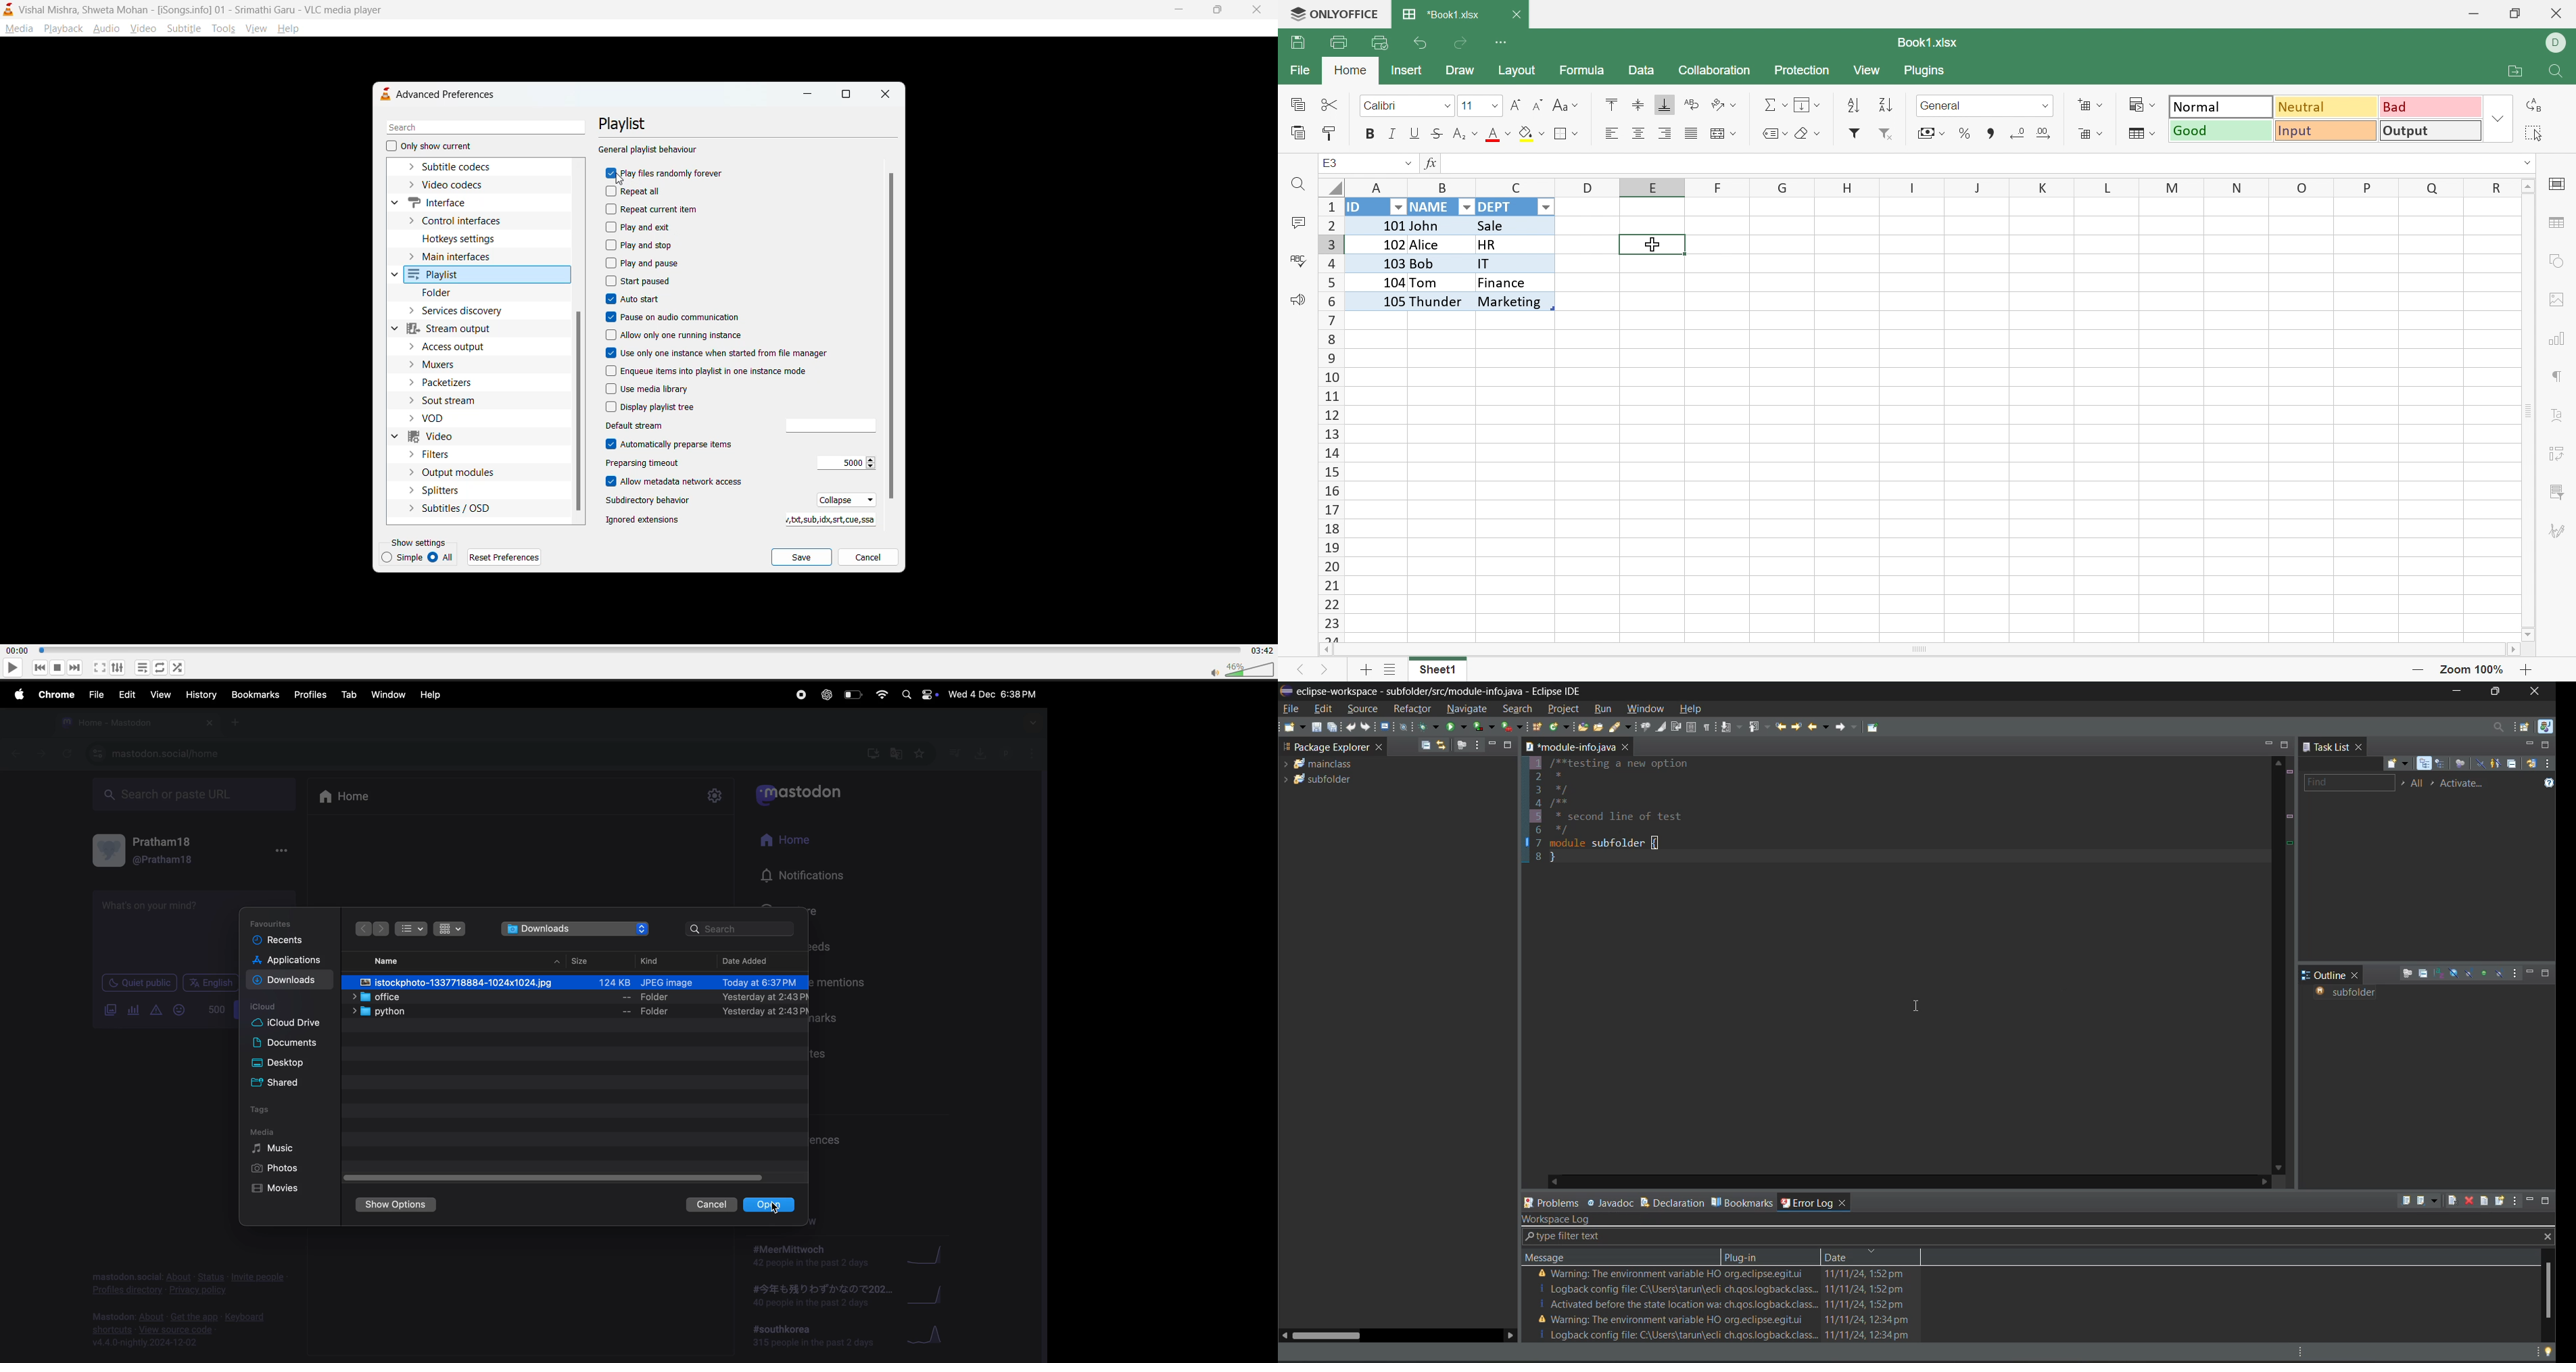 The width and height of the screenshot is (2576, 1372). Describe the element at coordinates (845, 94) in the screenshot. I see `maximize` at that location.